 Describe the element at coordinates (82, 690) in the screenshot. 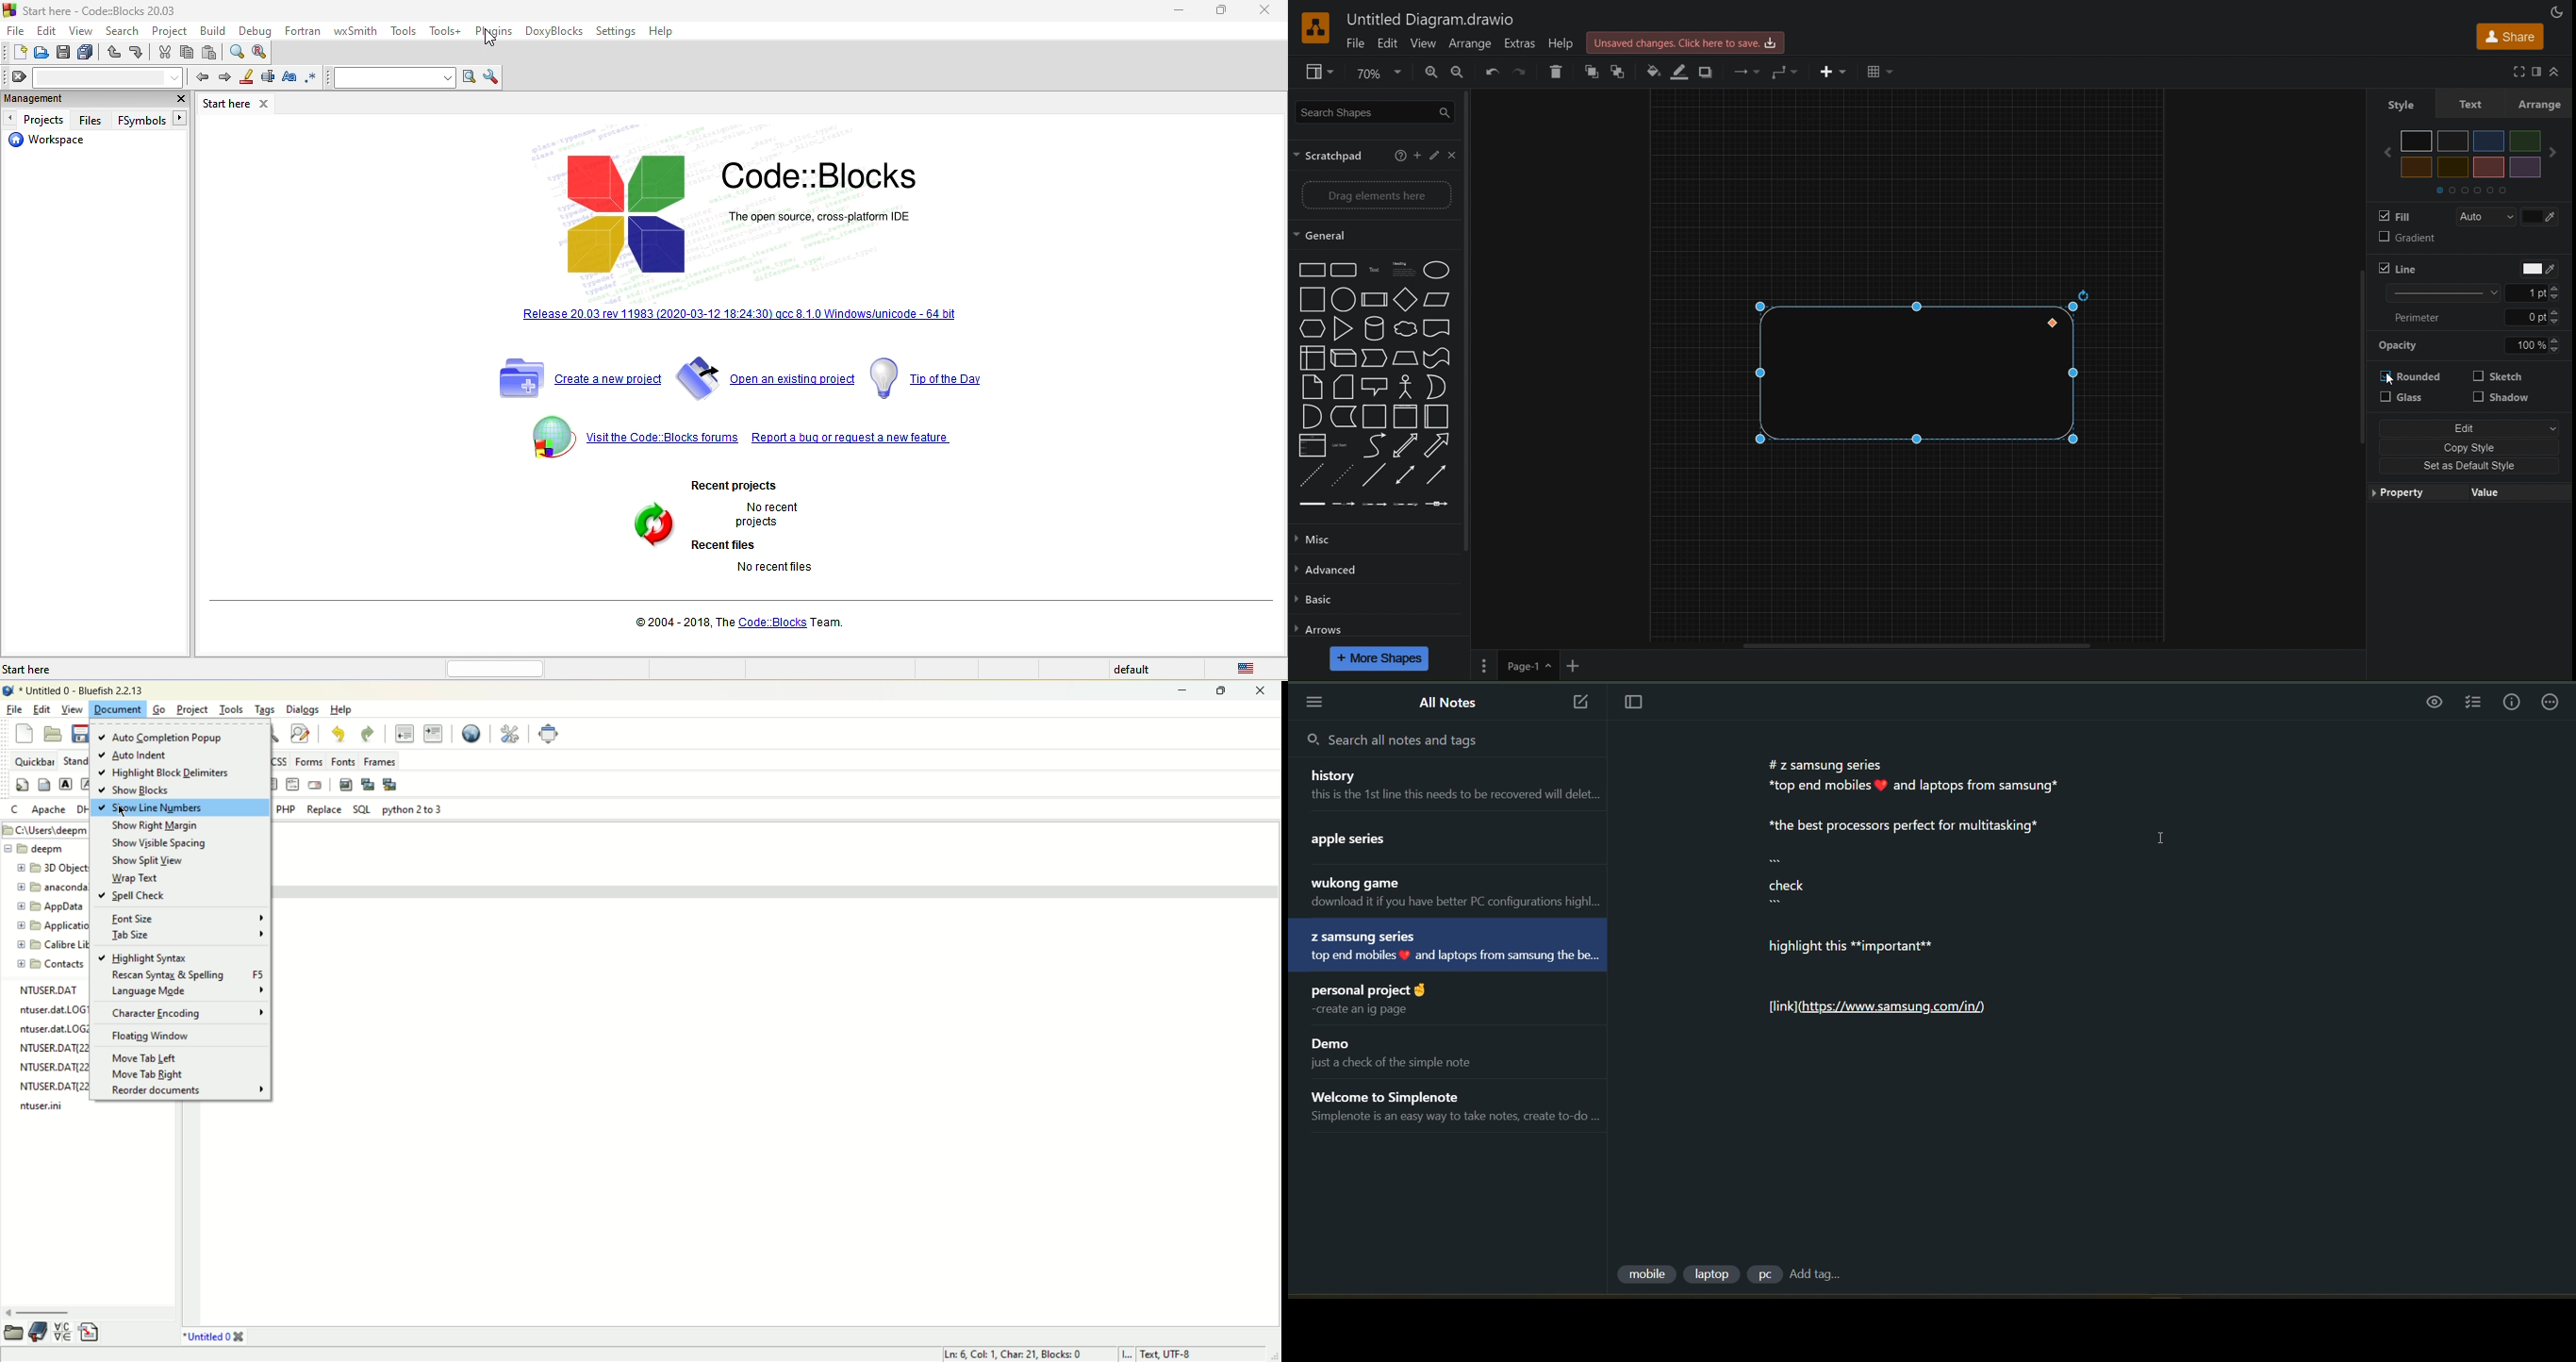

I see `title` at that location.